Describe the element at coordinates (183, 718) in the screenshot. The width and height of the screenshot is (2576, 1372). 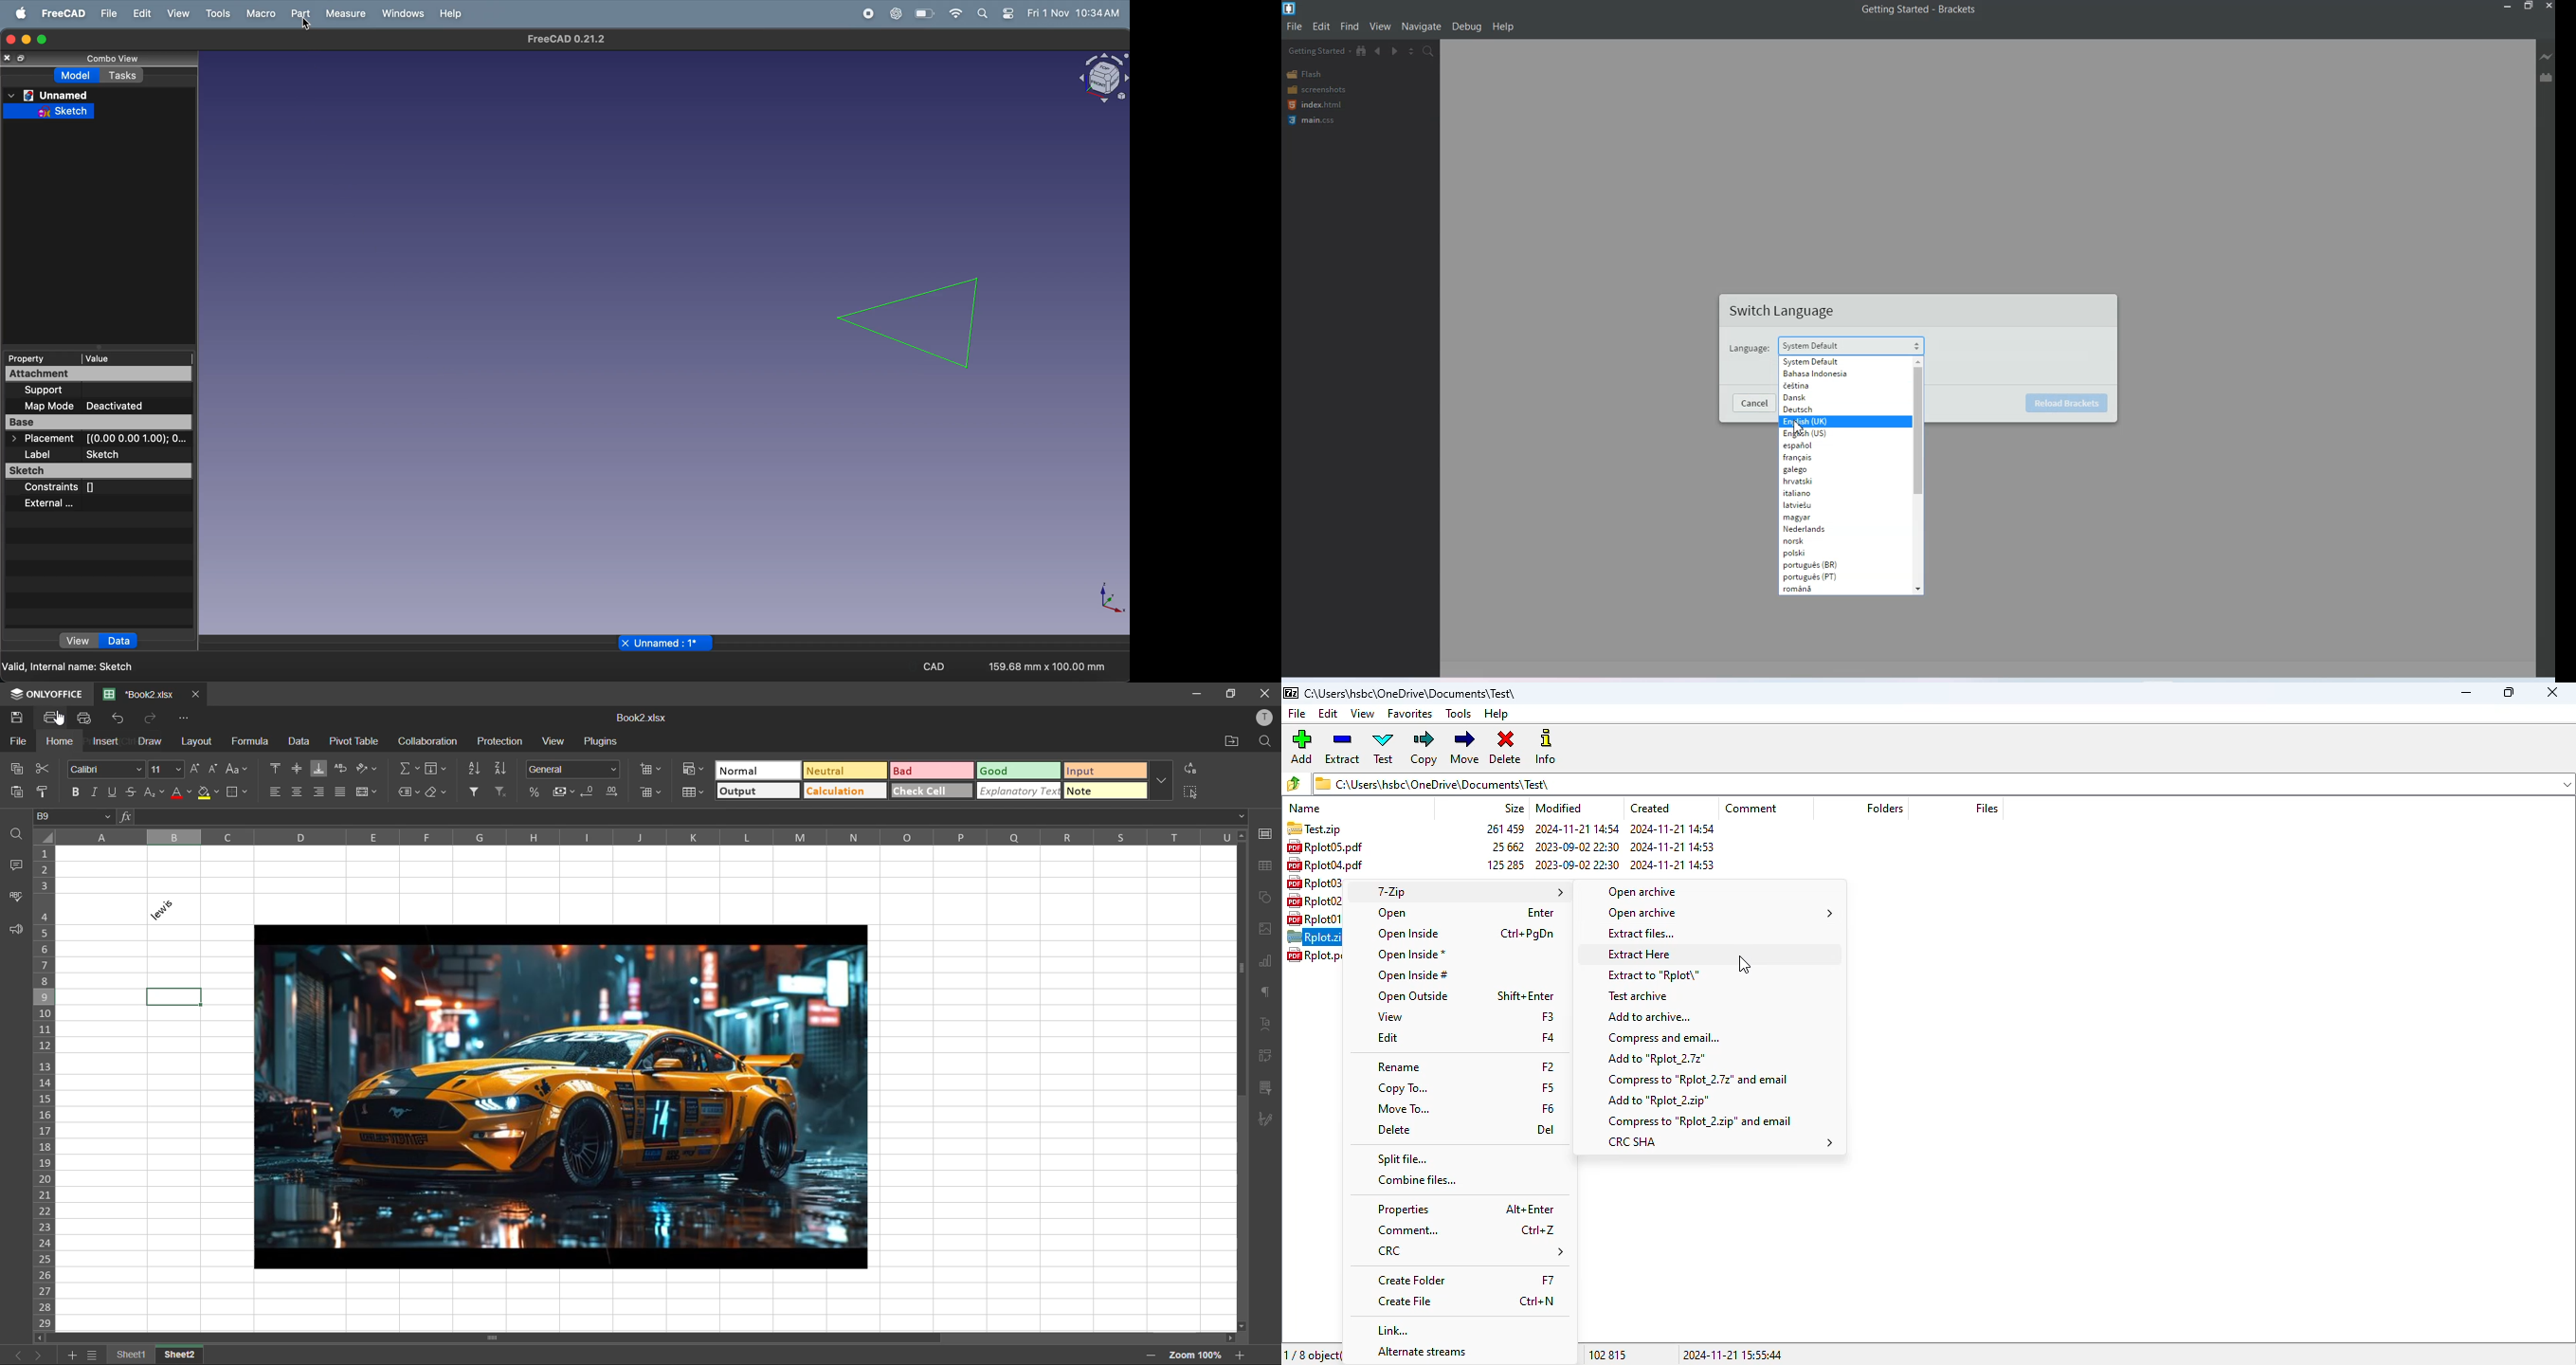
I see `customize quick access toolbar` at that location.